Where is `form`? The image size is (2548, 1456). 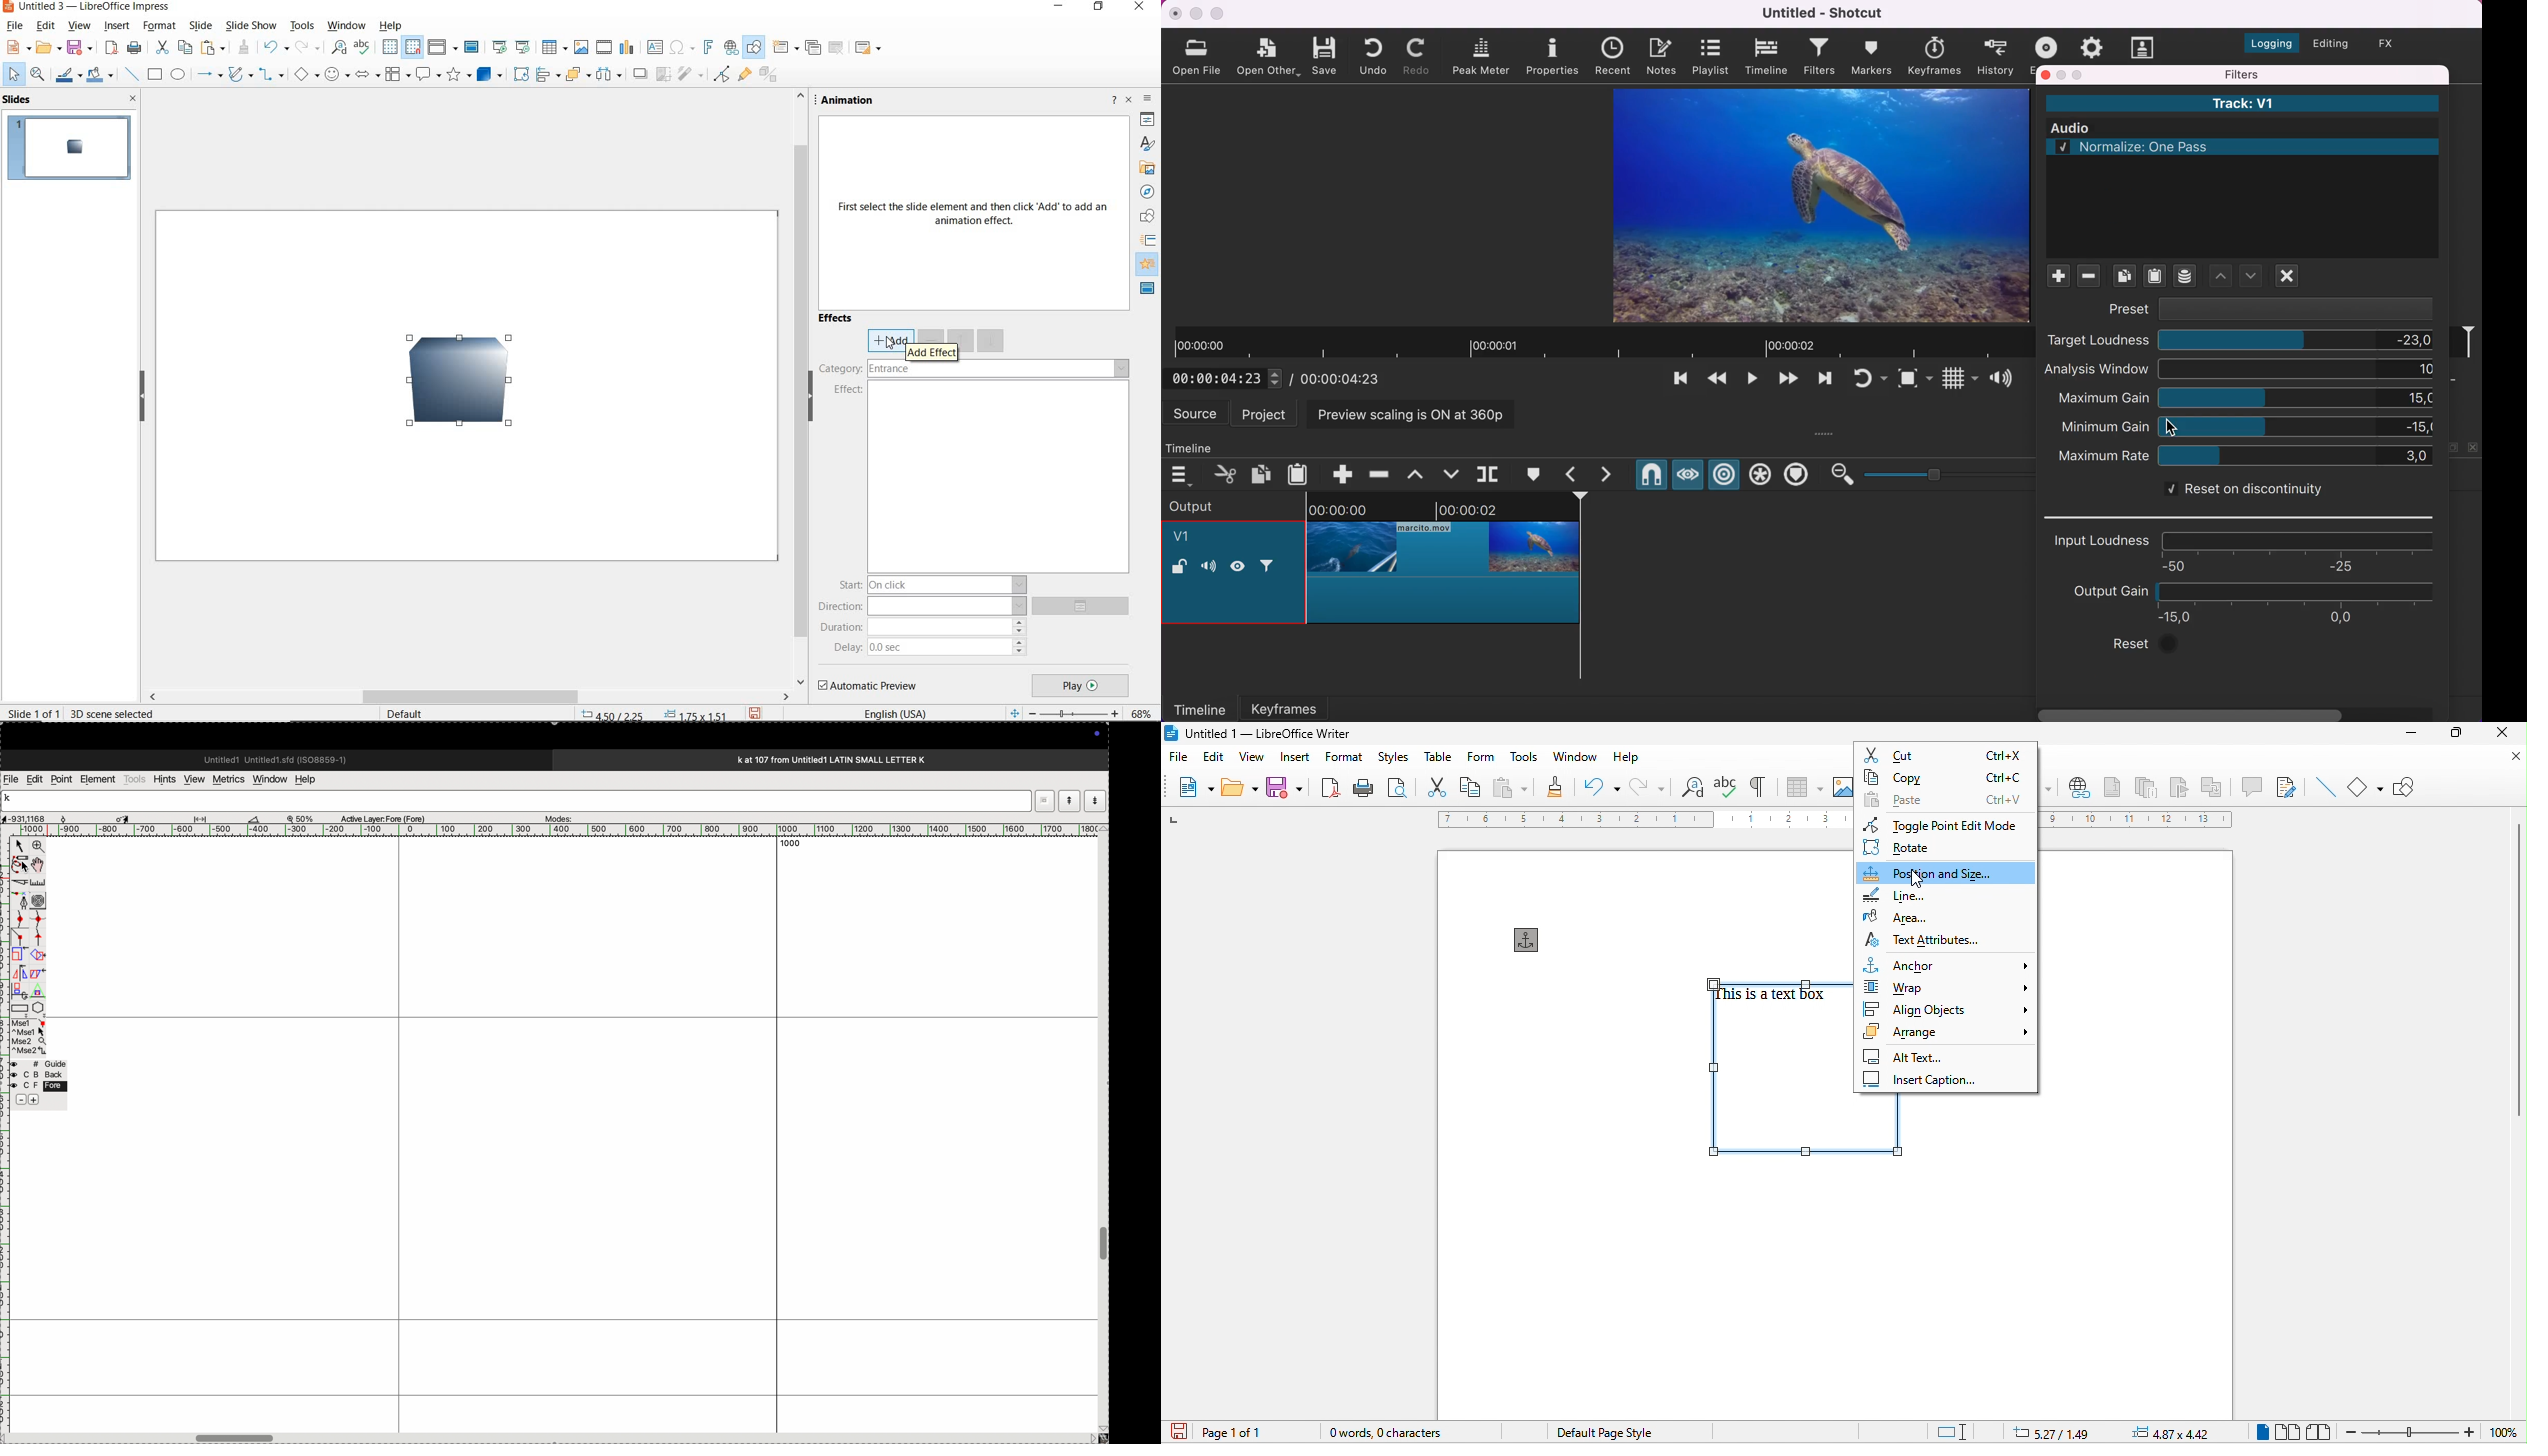 form is located at coordinates (1477, 758).